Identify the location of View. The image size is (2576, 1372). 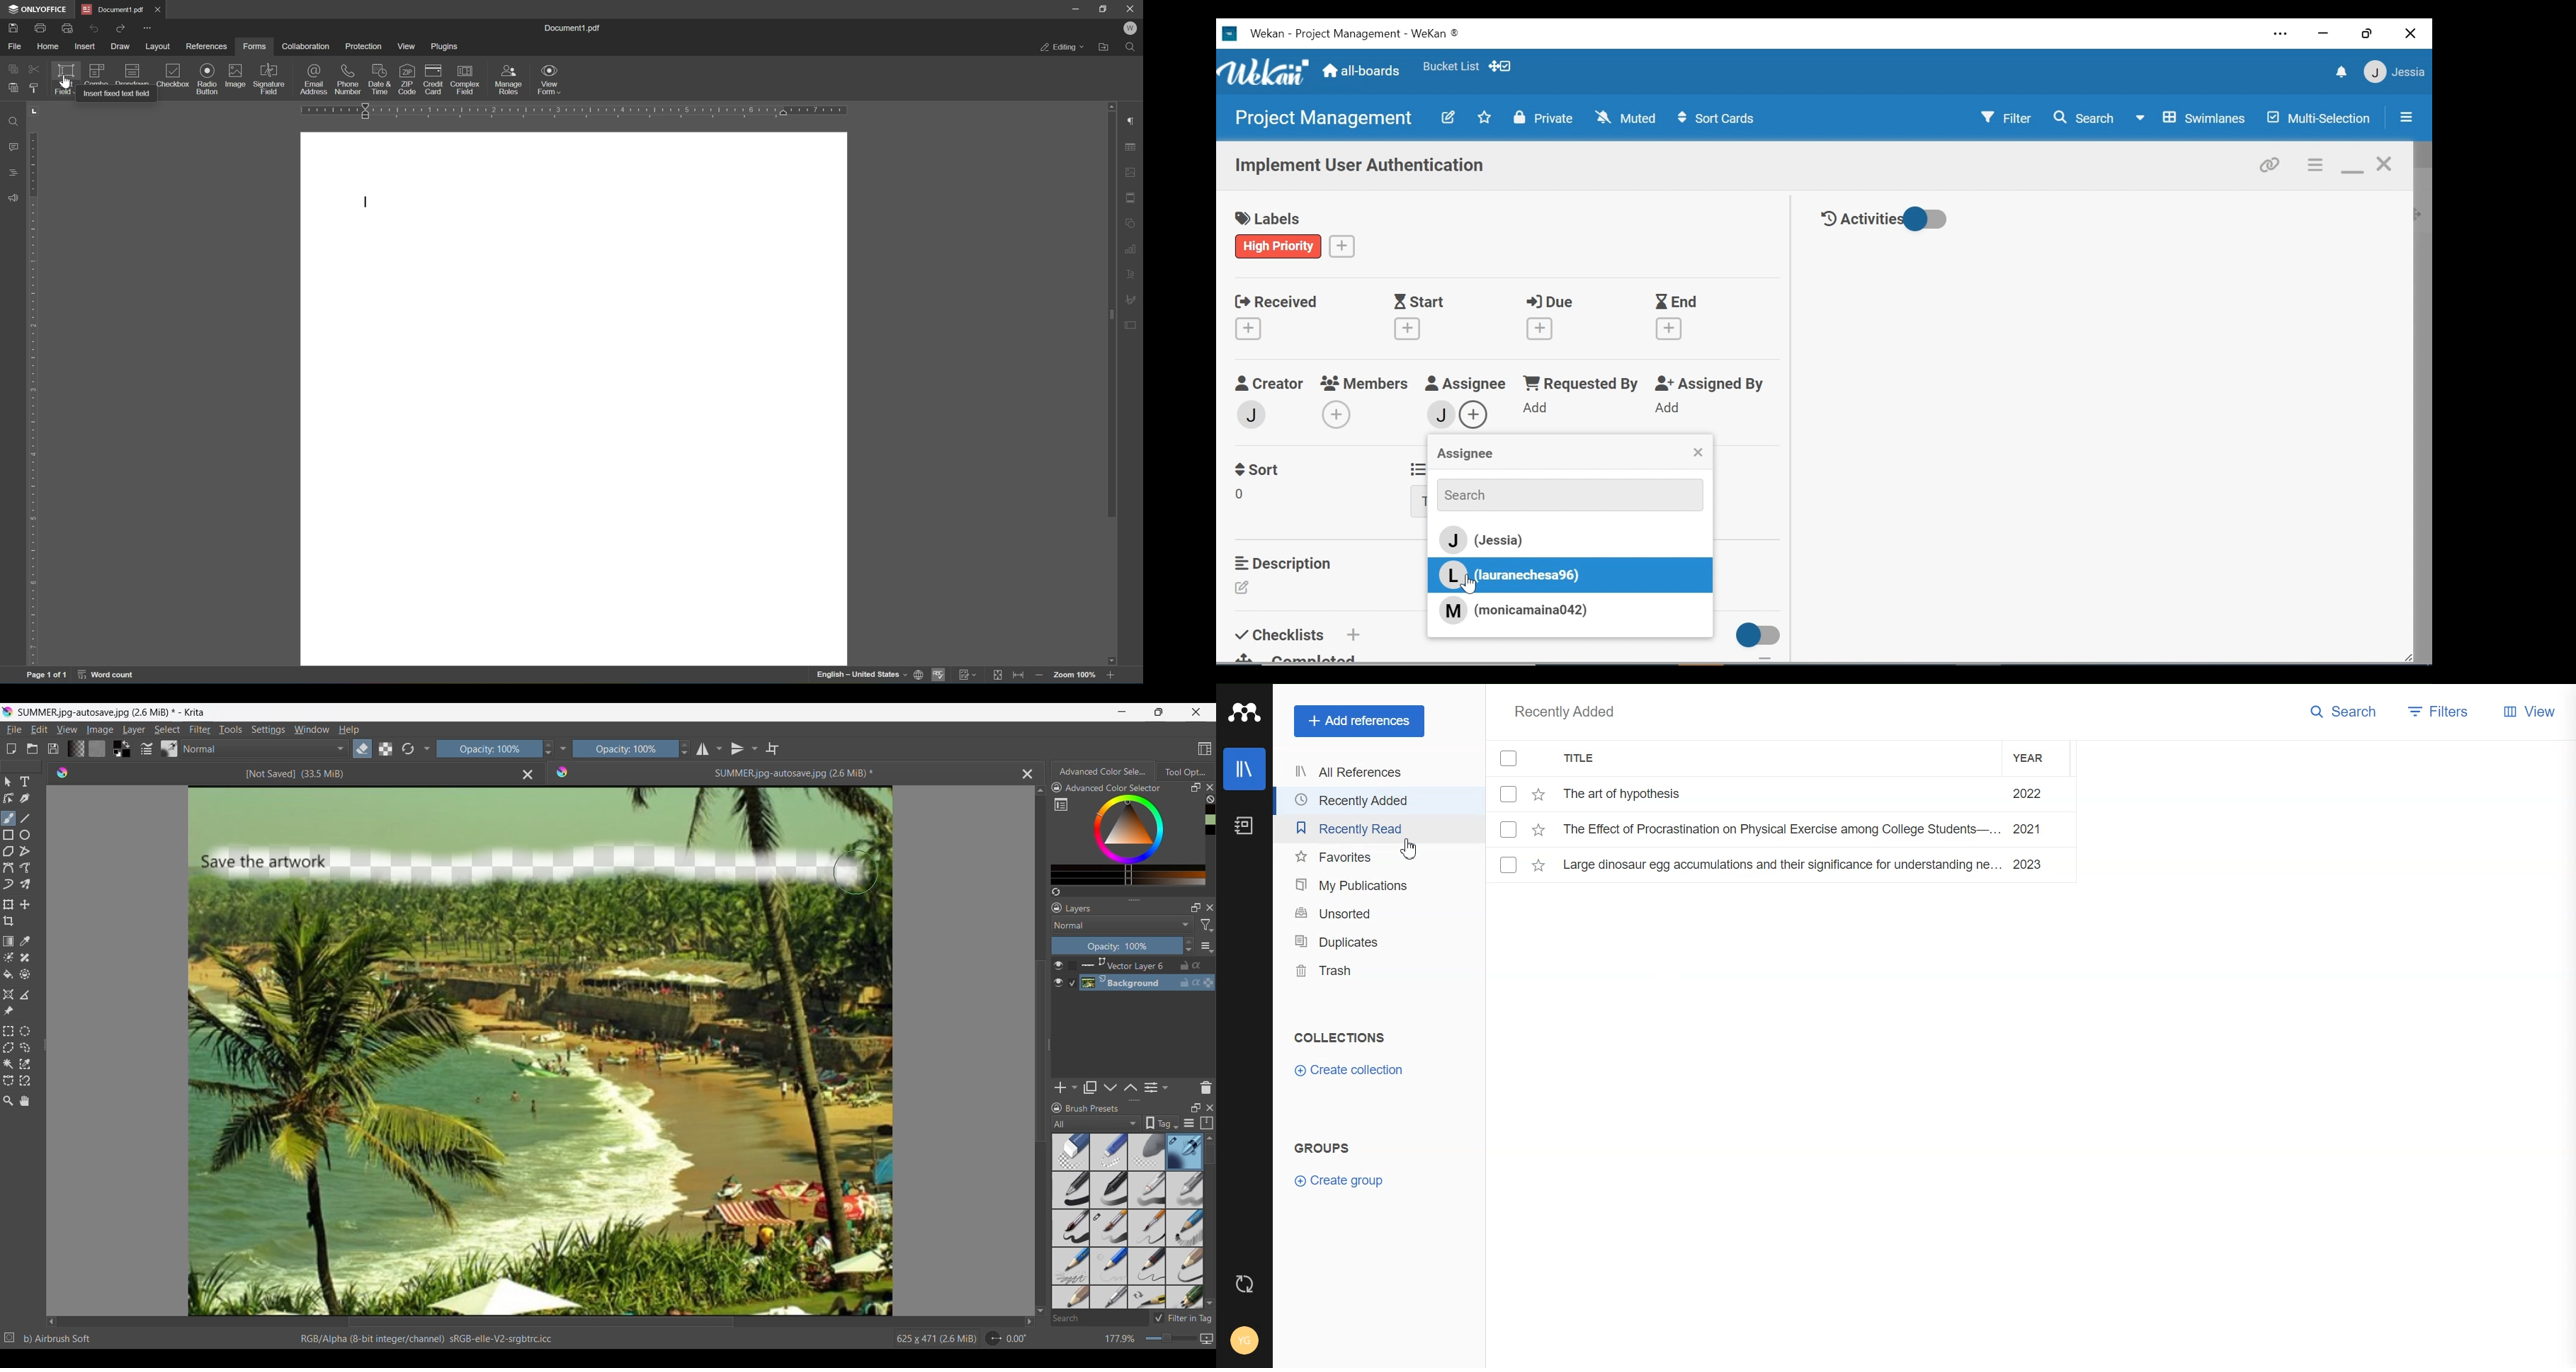
(2531, 714).